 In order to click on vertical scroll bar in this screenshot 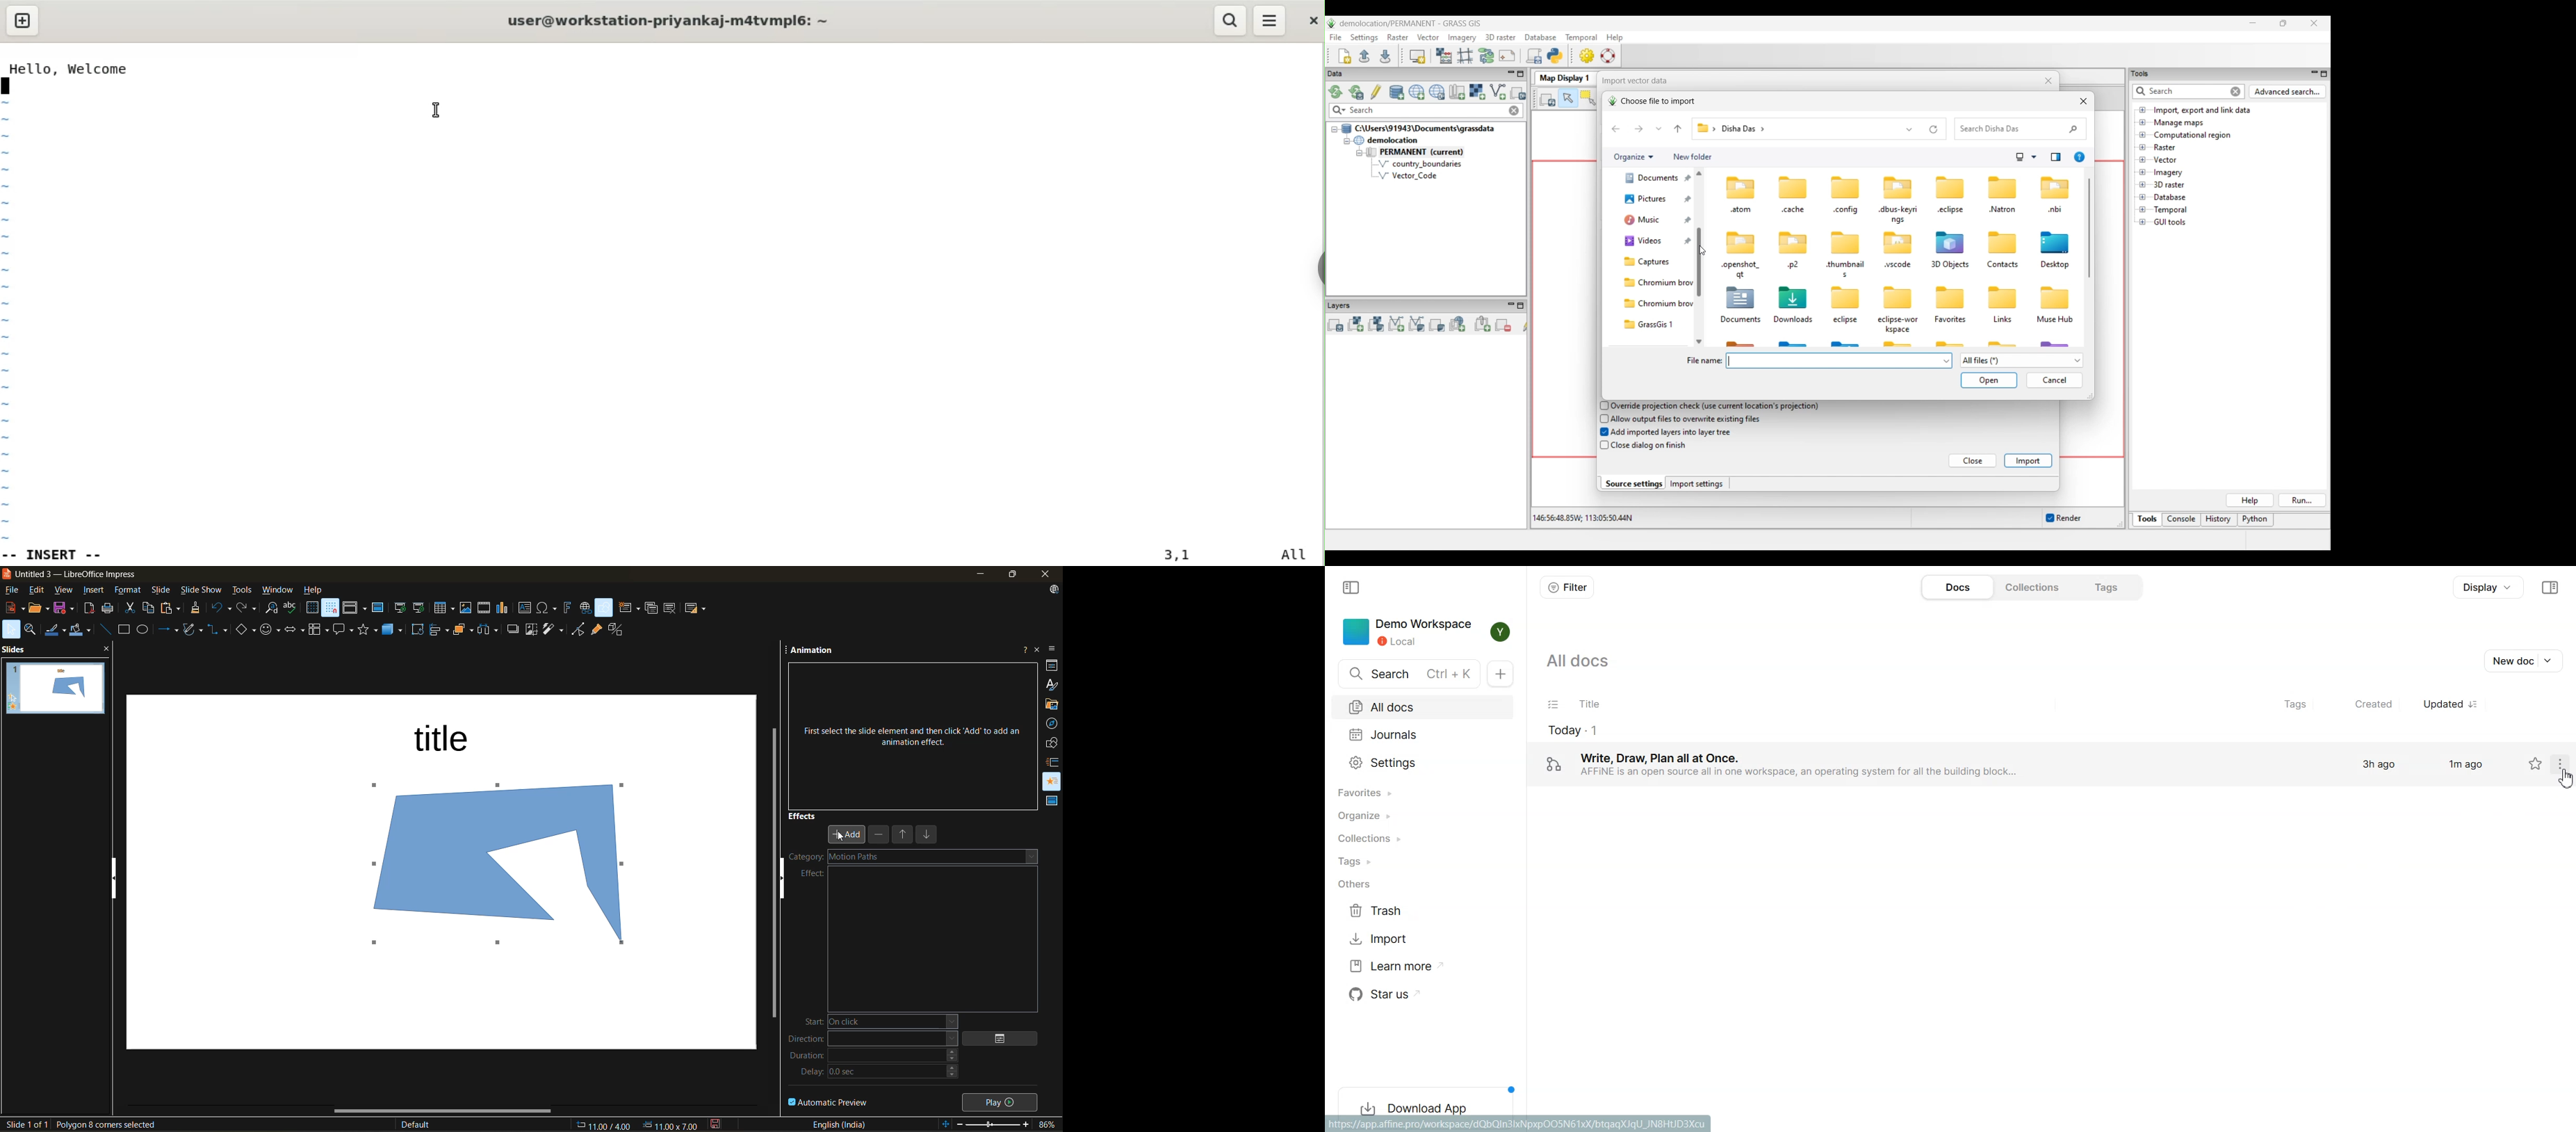, I will do `click(771, 871)`.